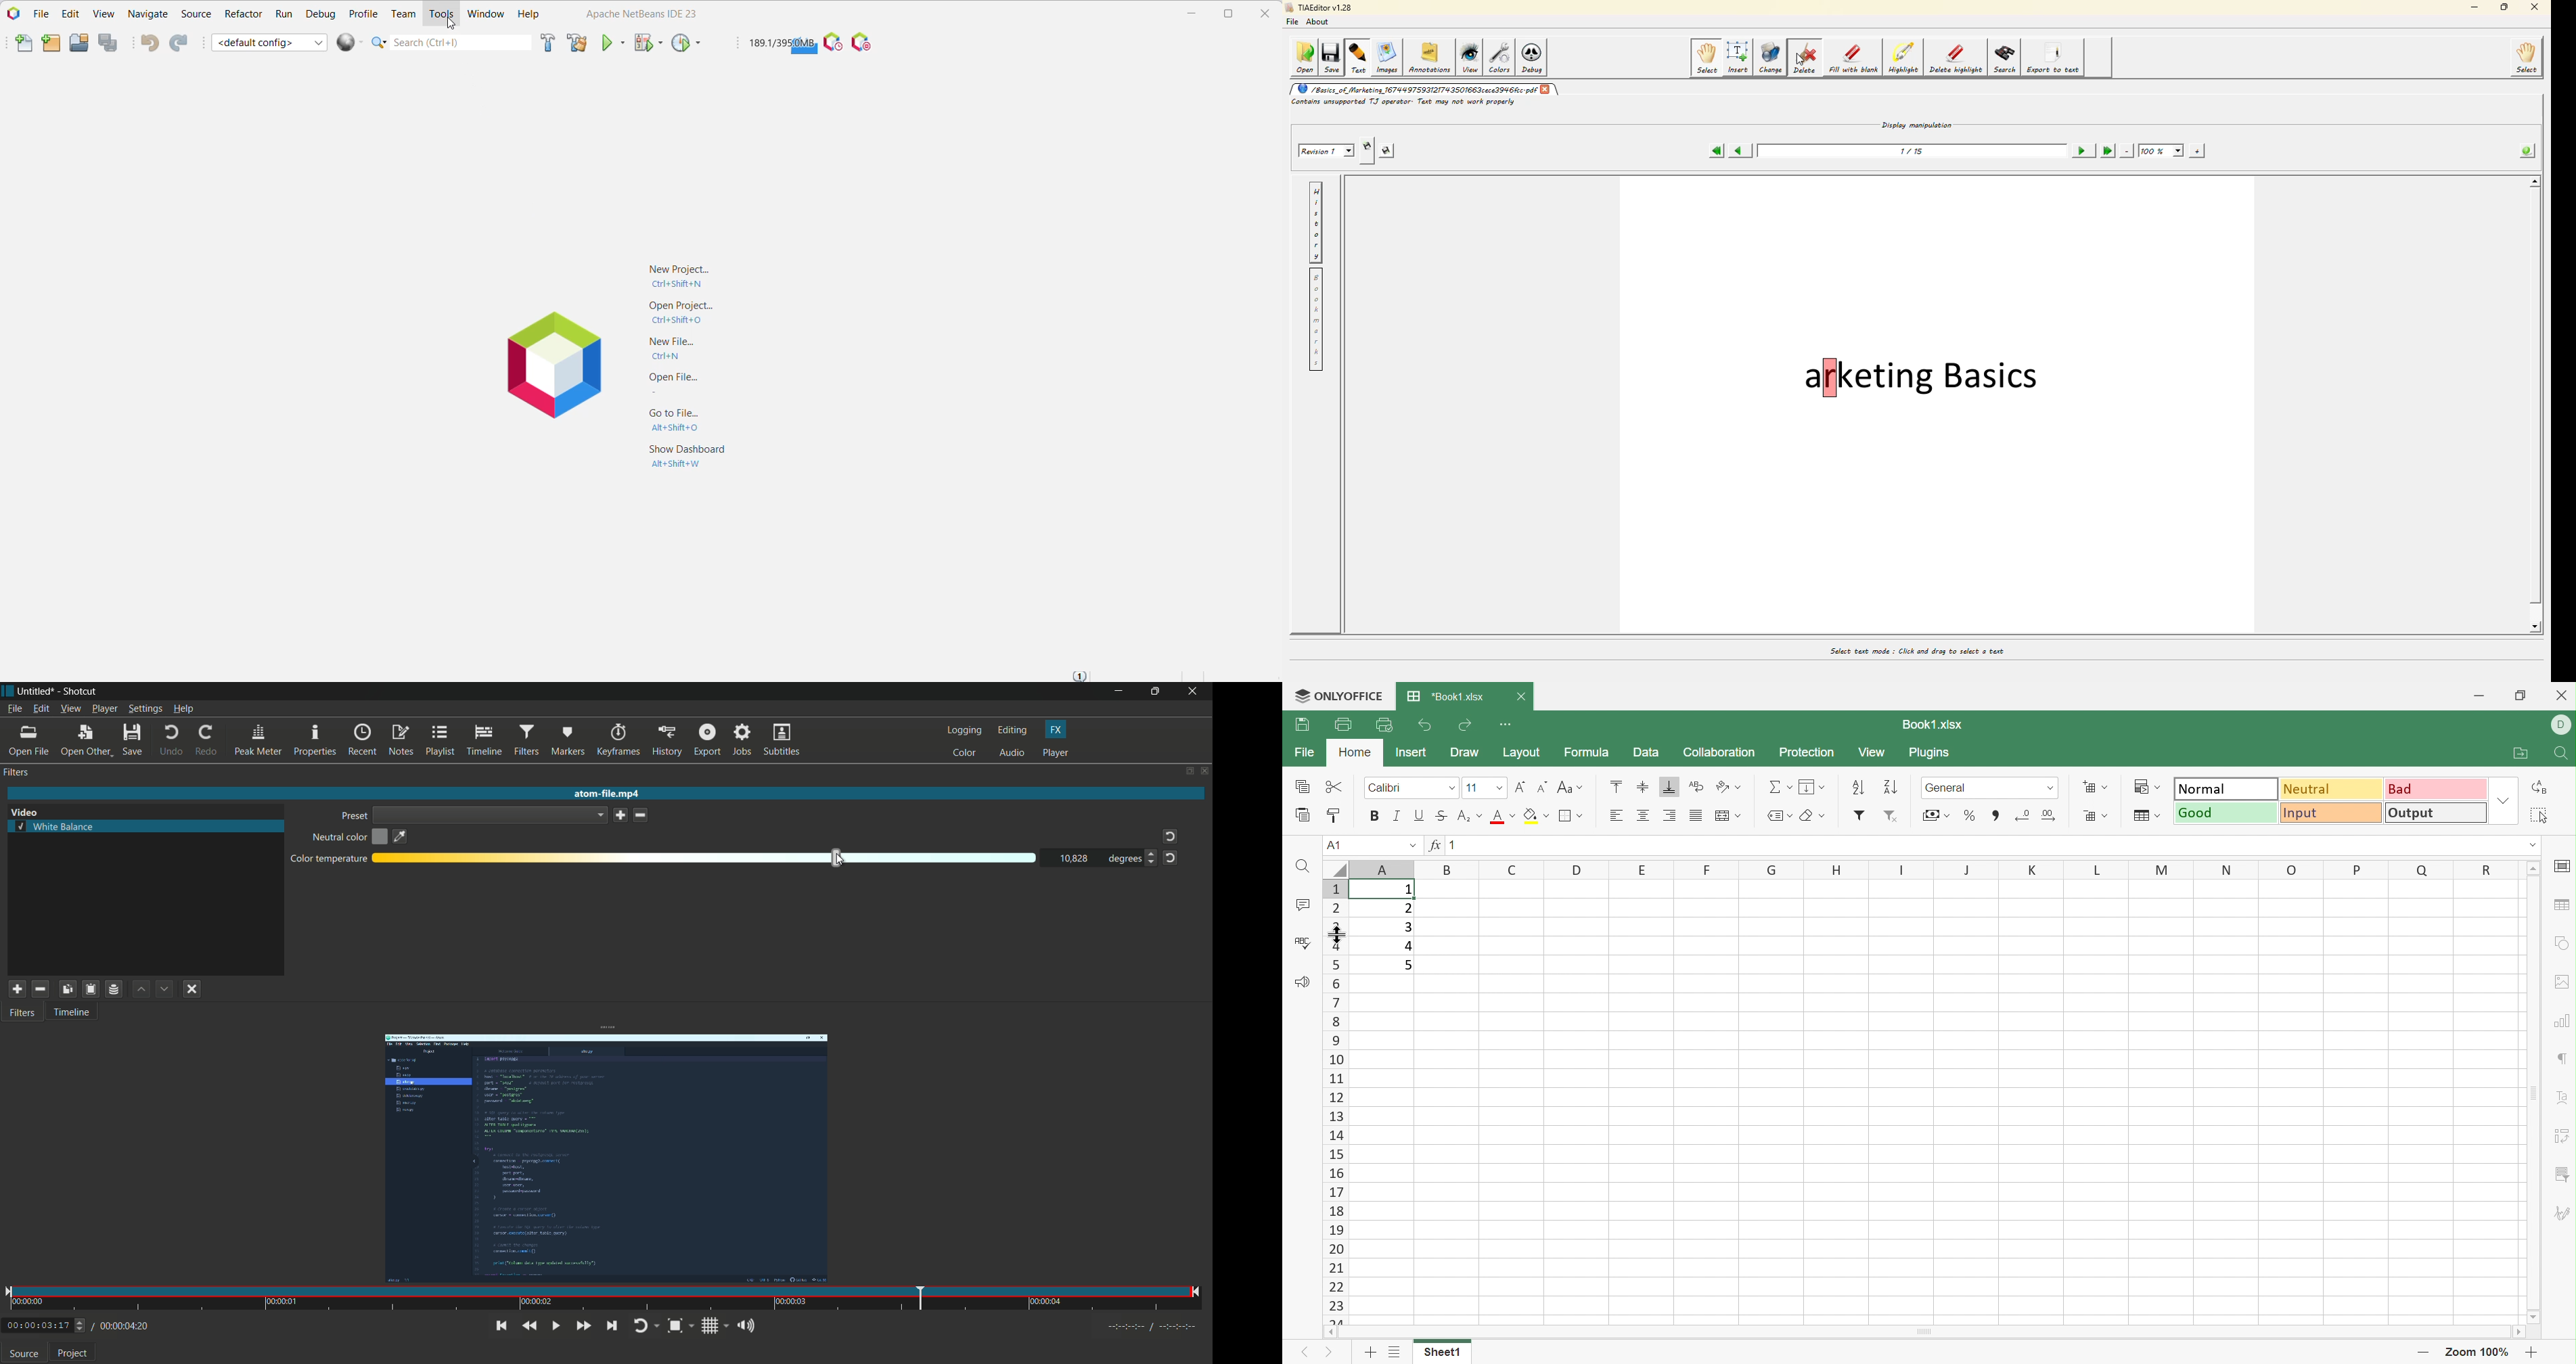  I want to click on 3, so click(1409, 928).